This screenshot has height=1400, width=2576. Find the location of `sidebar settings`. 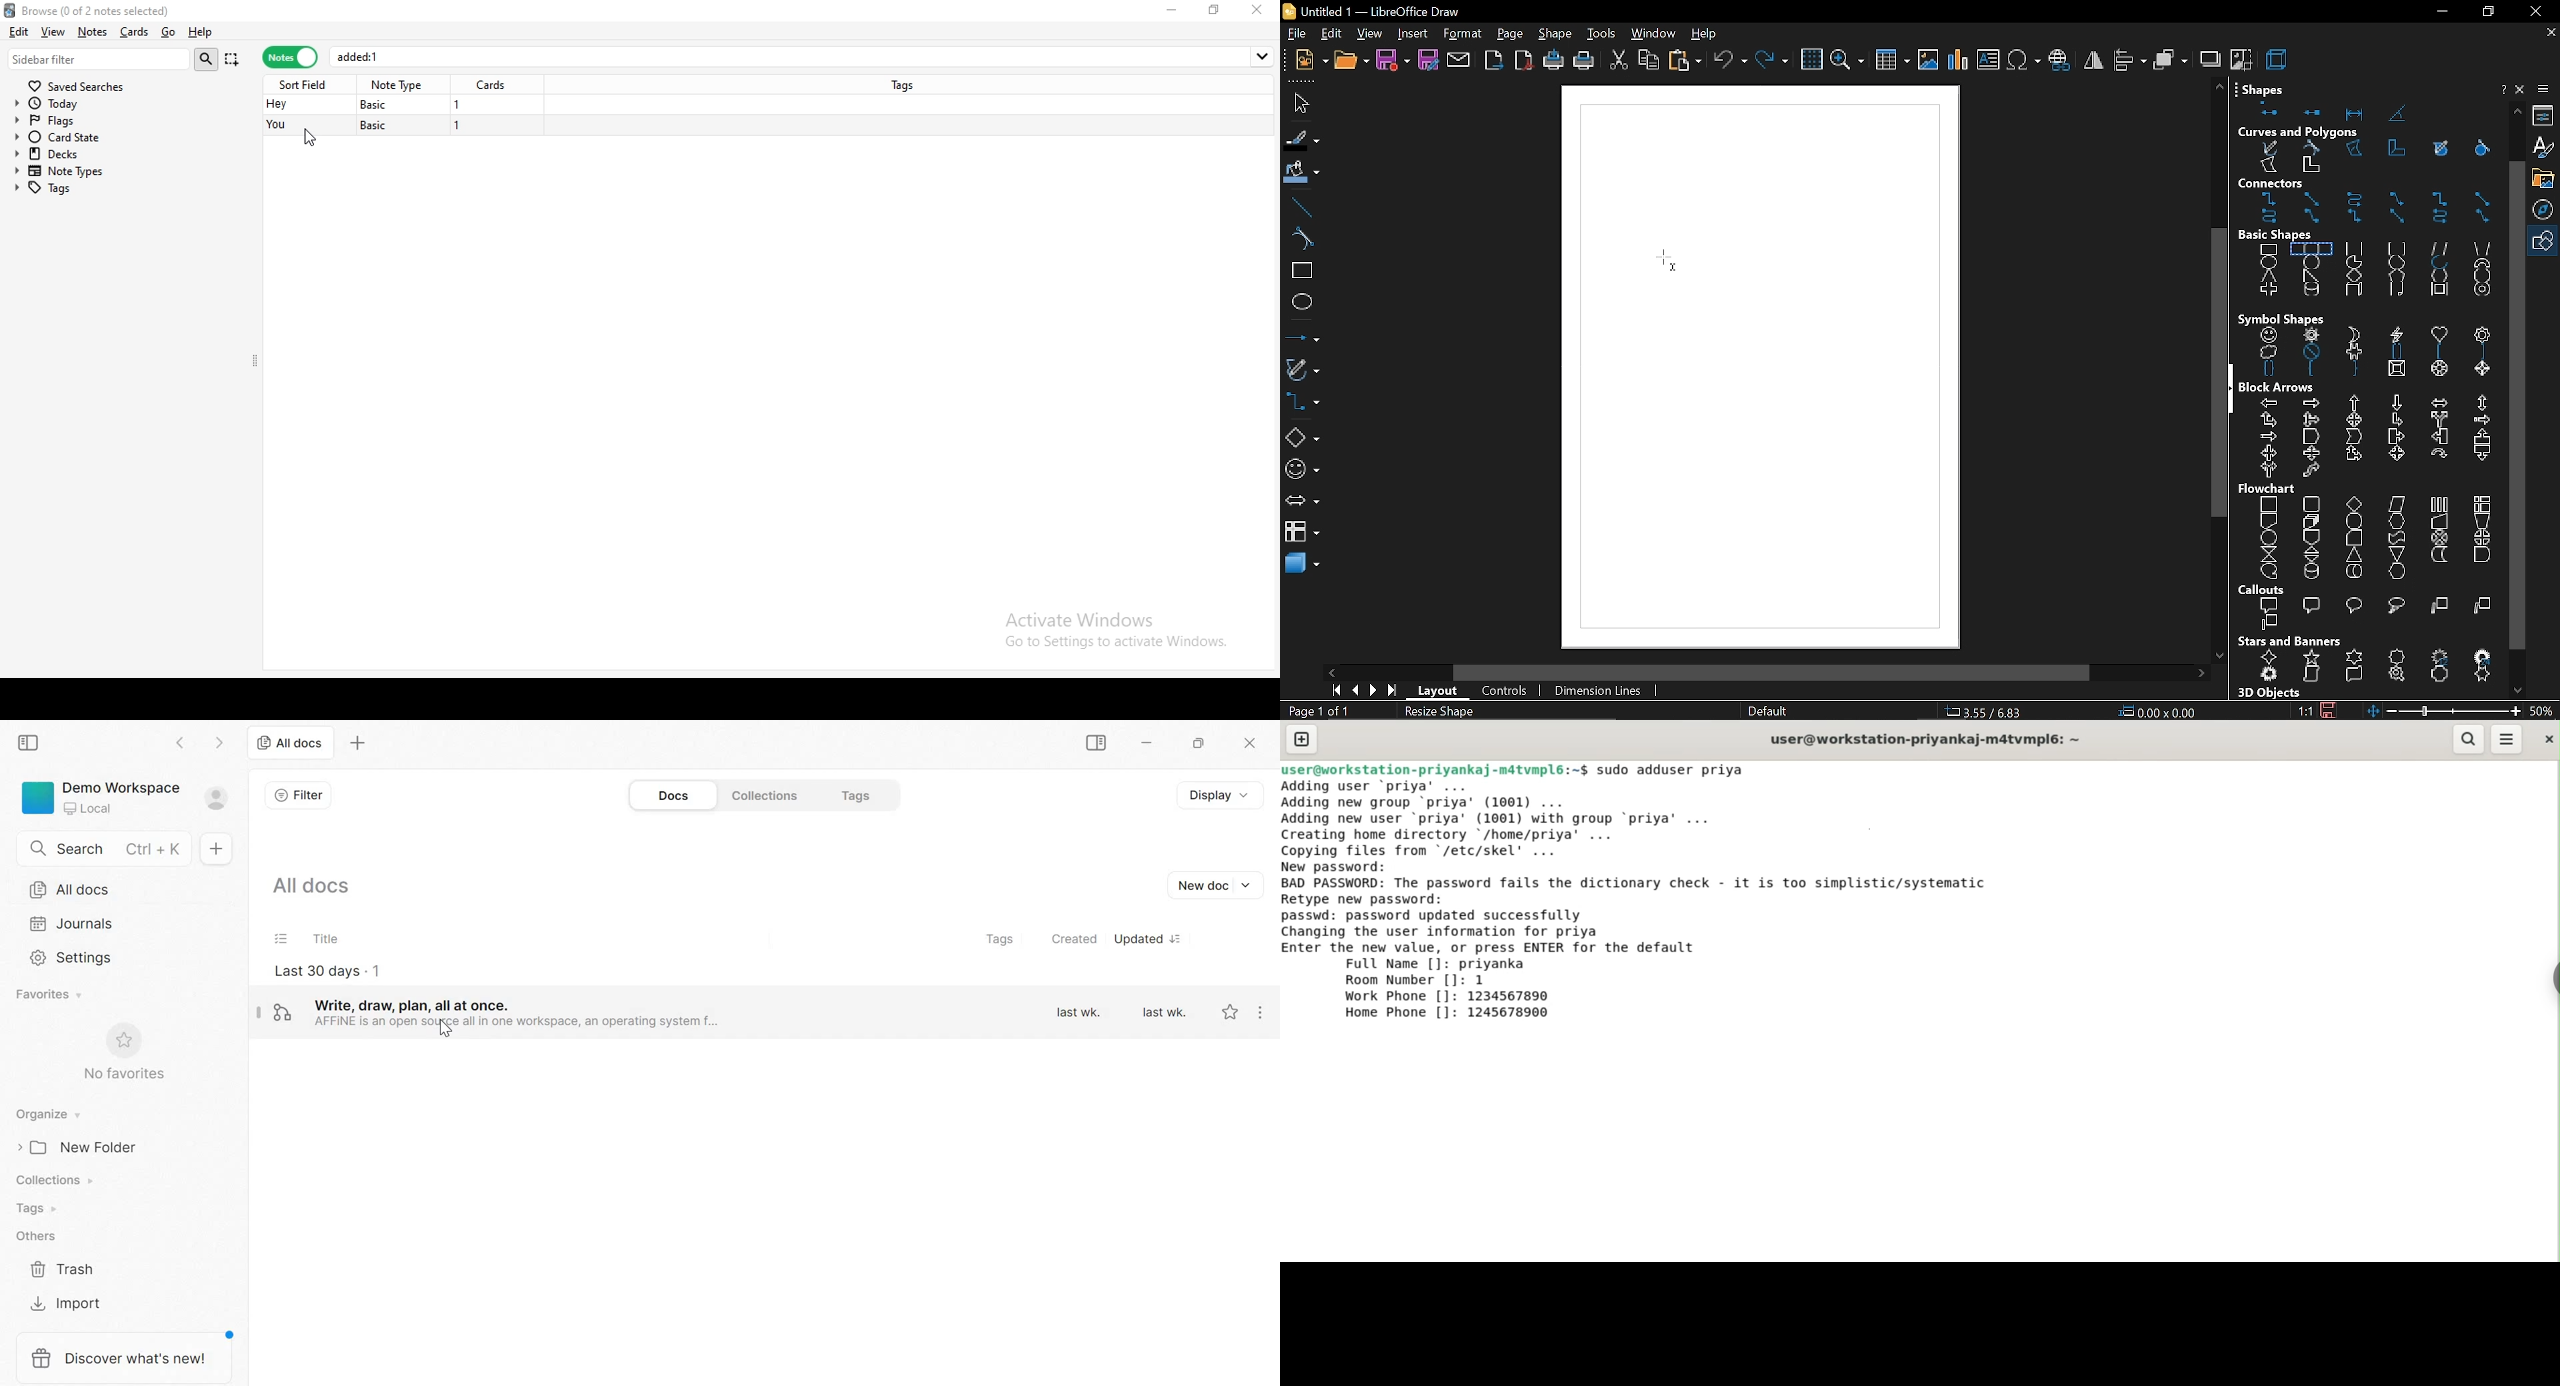

sidebar settings is located at coordinates (2545, 89).